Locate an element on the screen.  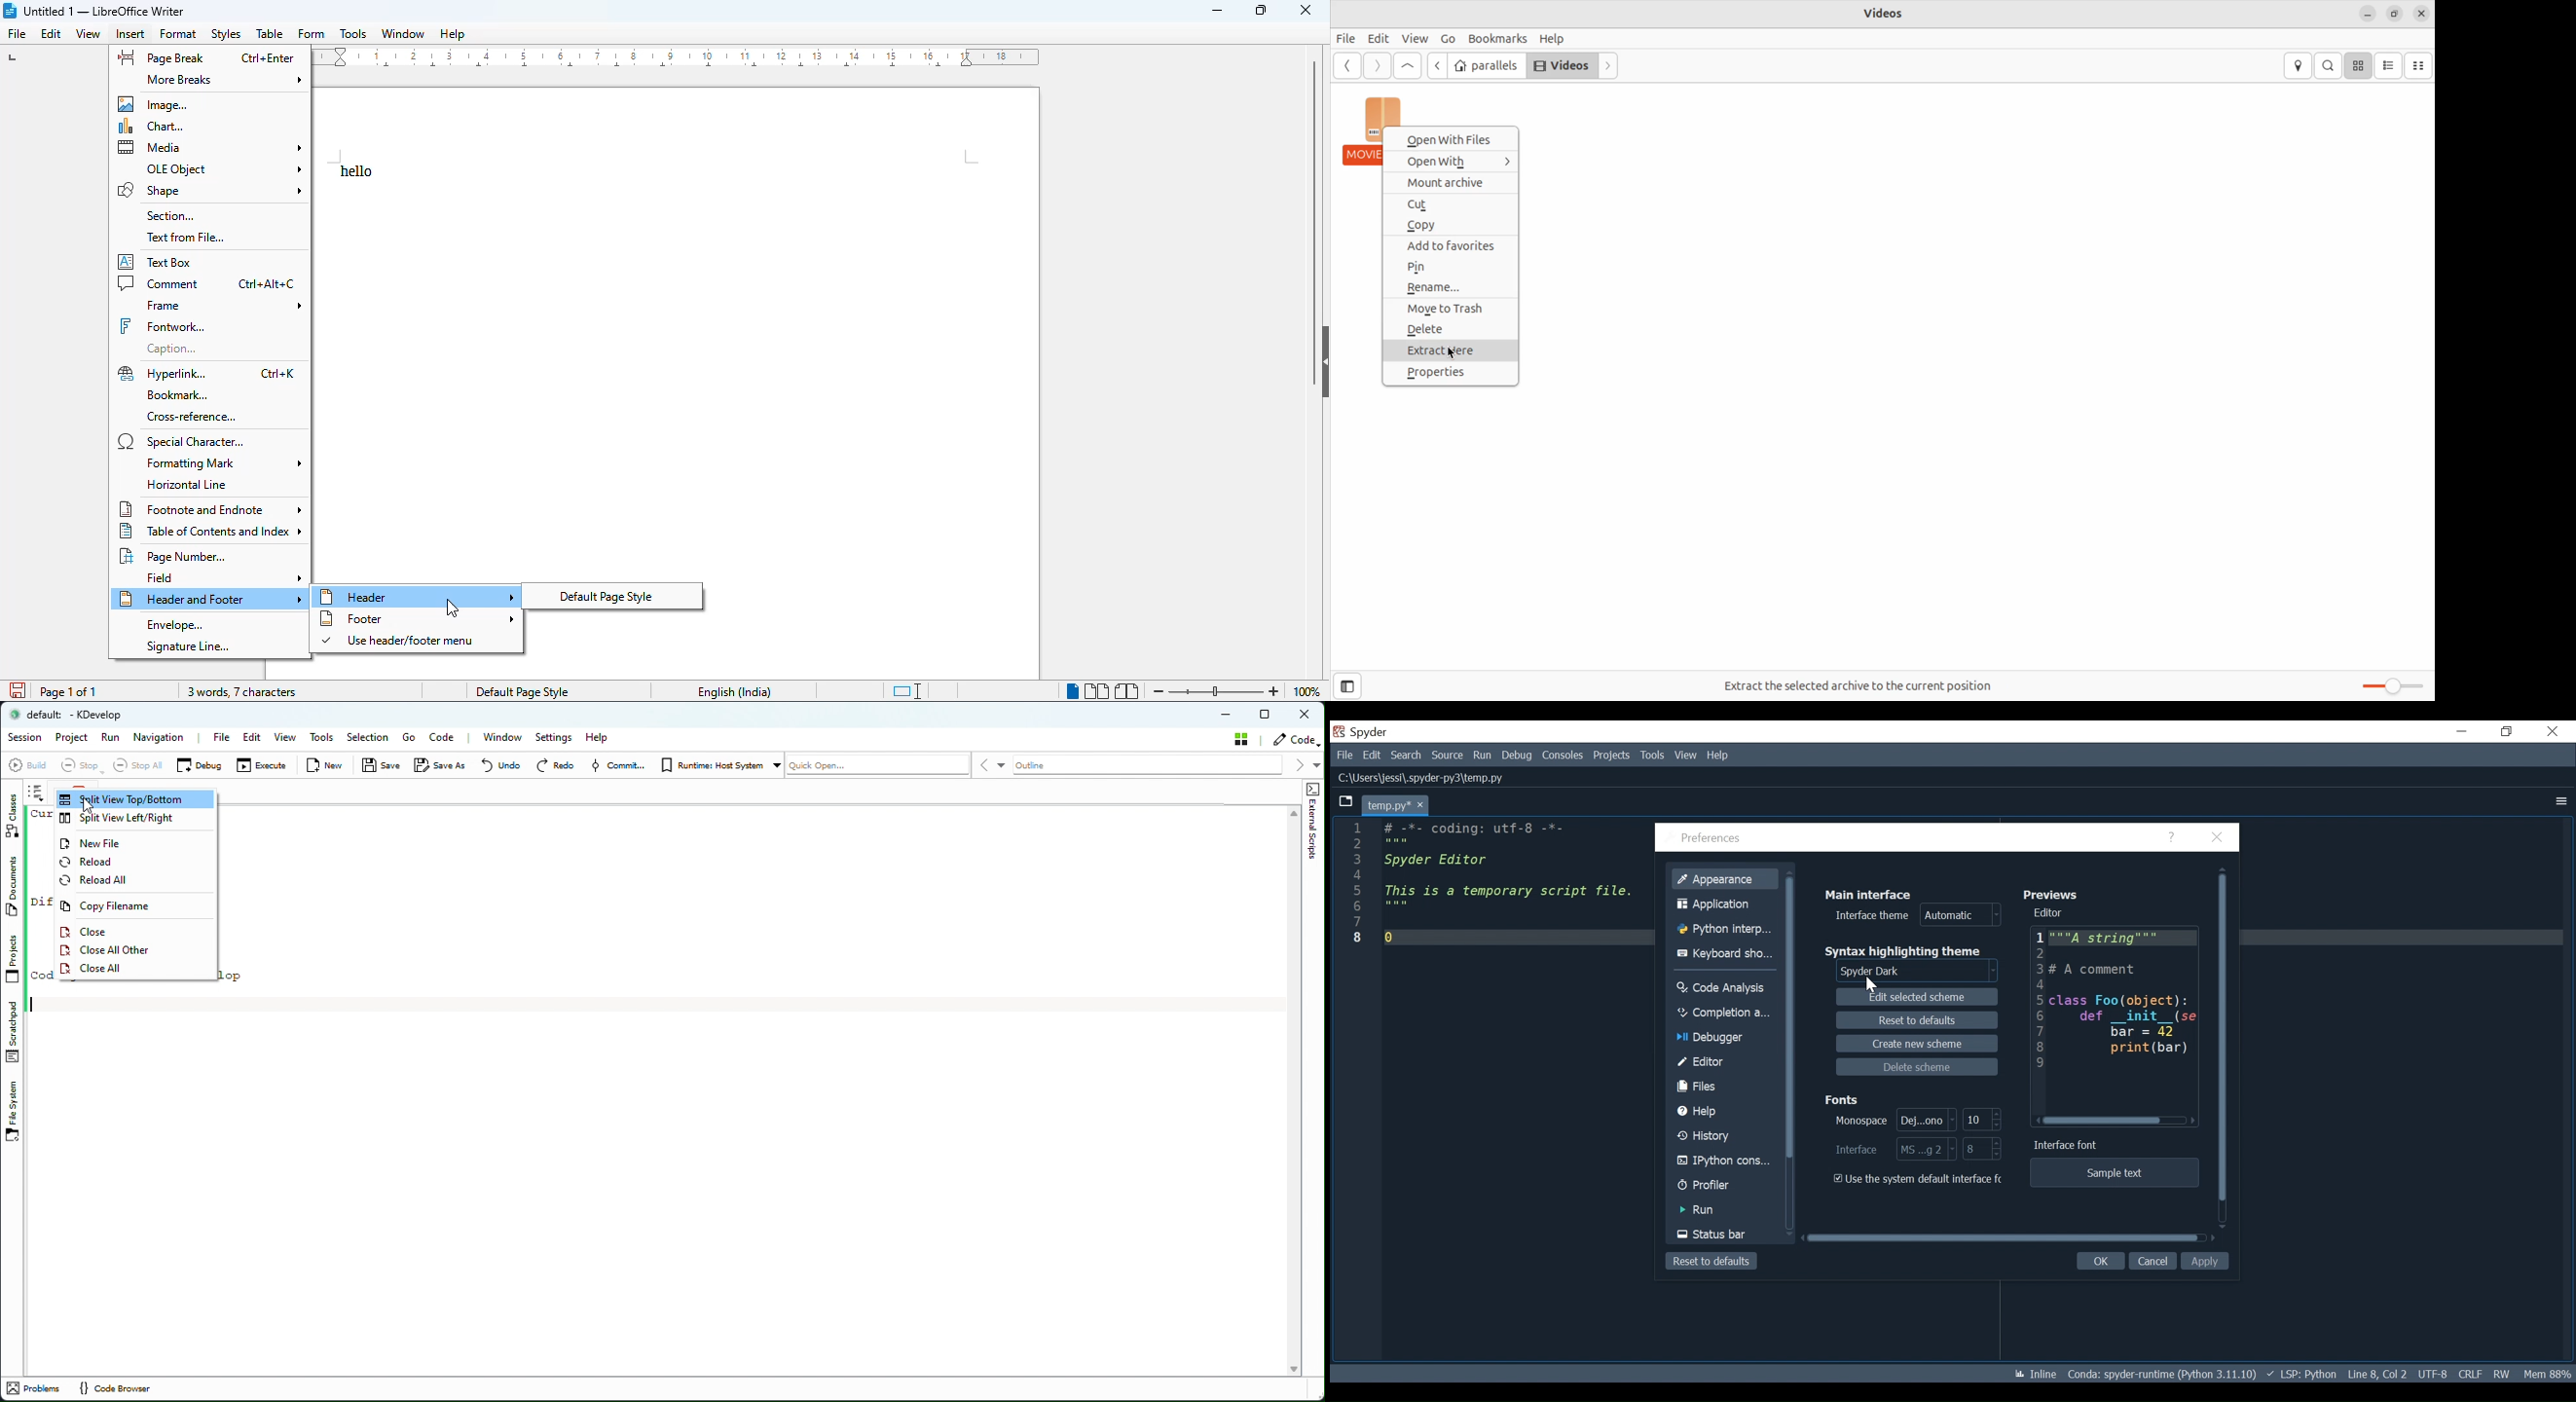
Save as is located at coordinates (440, 765).